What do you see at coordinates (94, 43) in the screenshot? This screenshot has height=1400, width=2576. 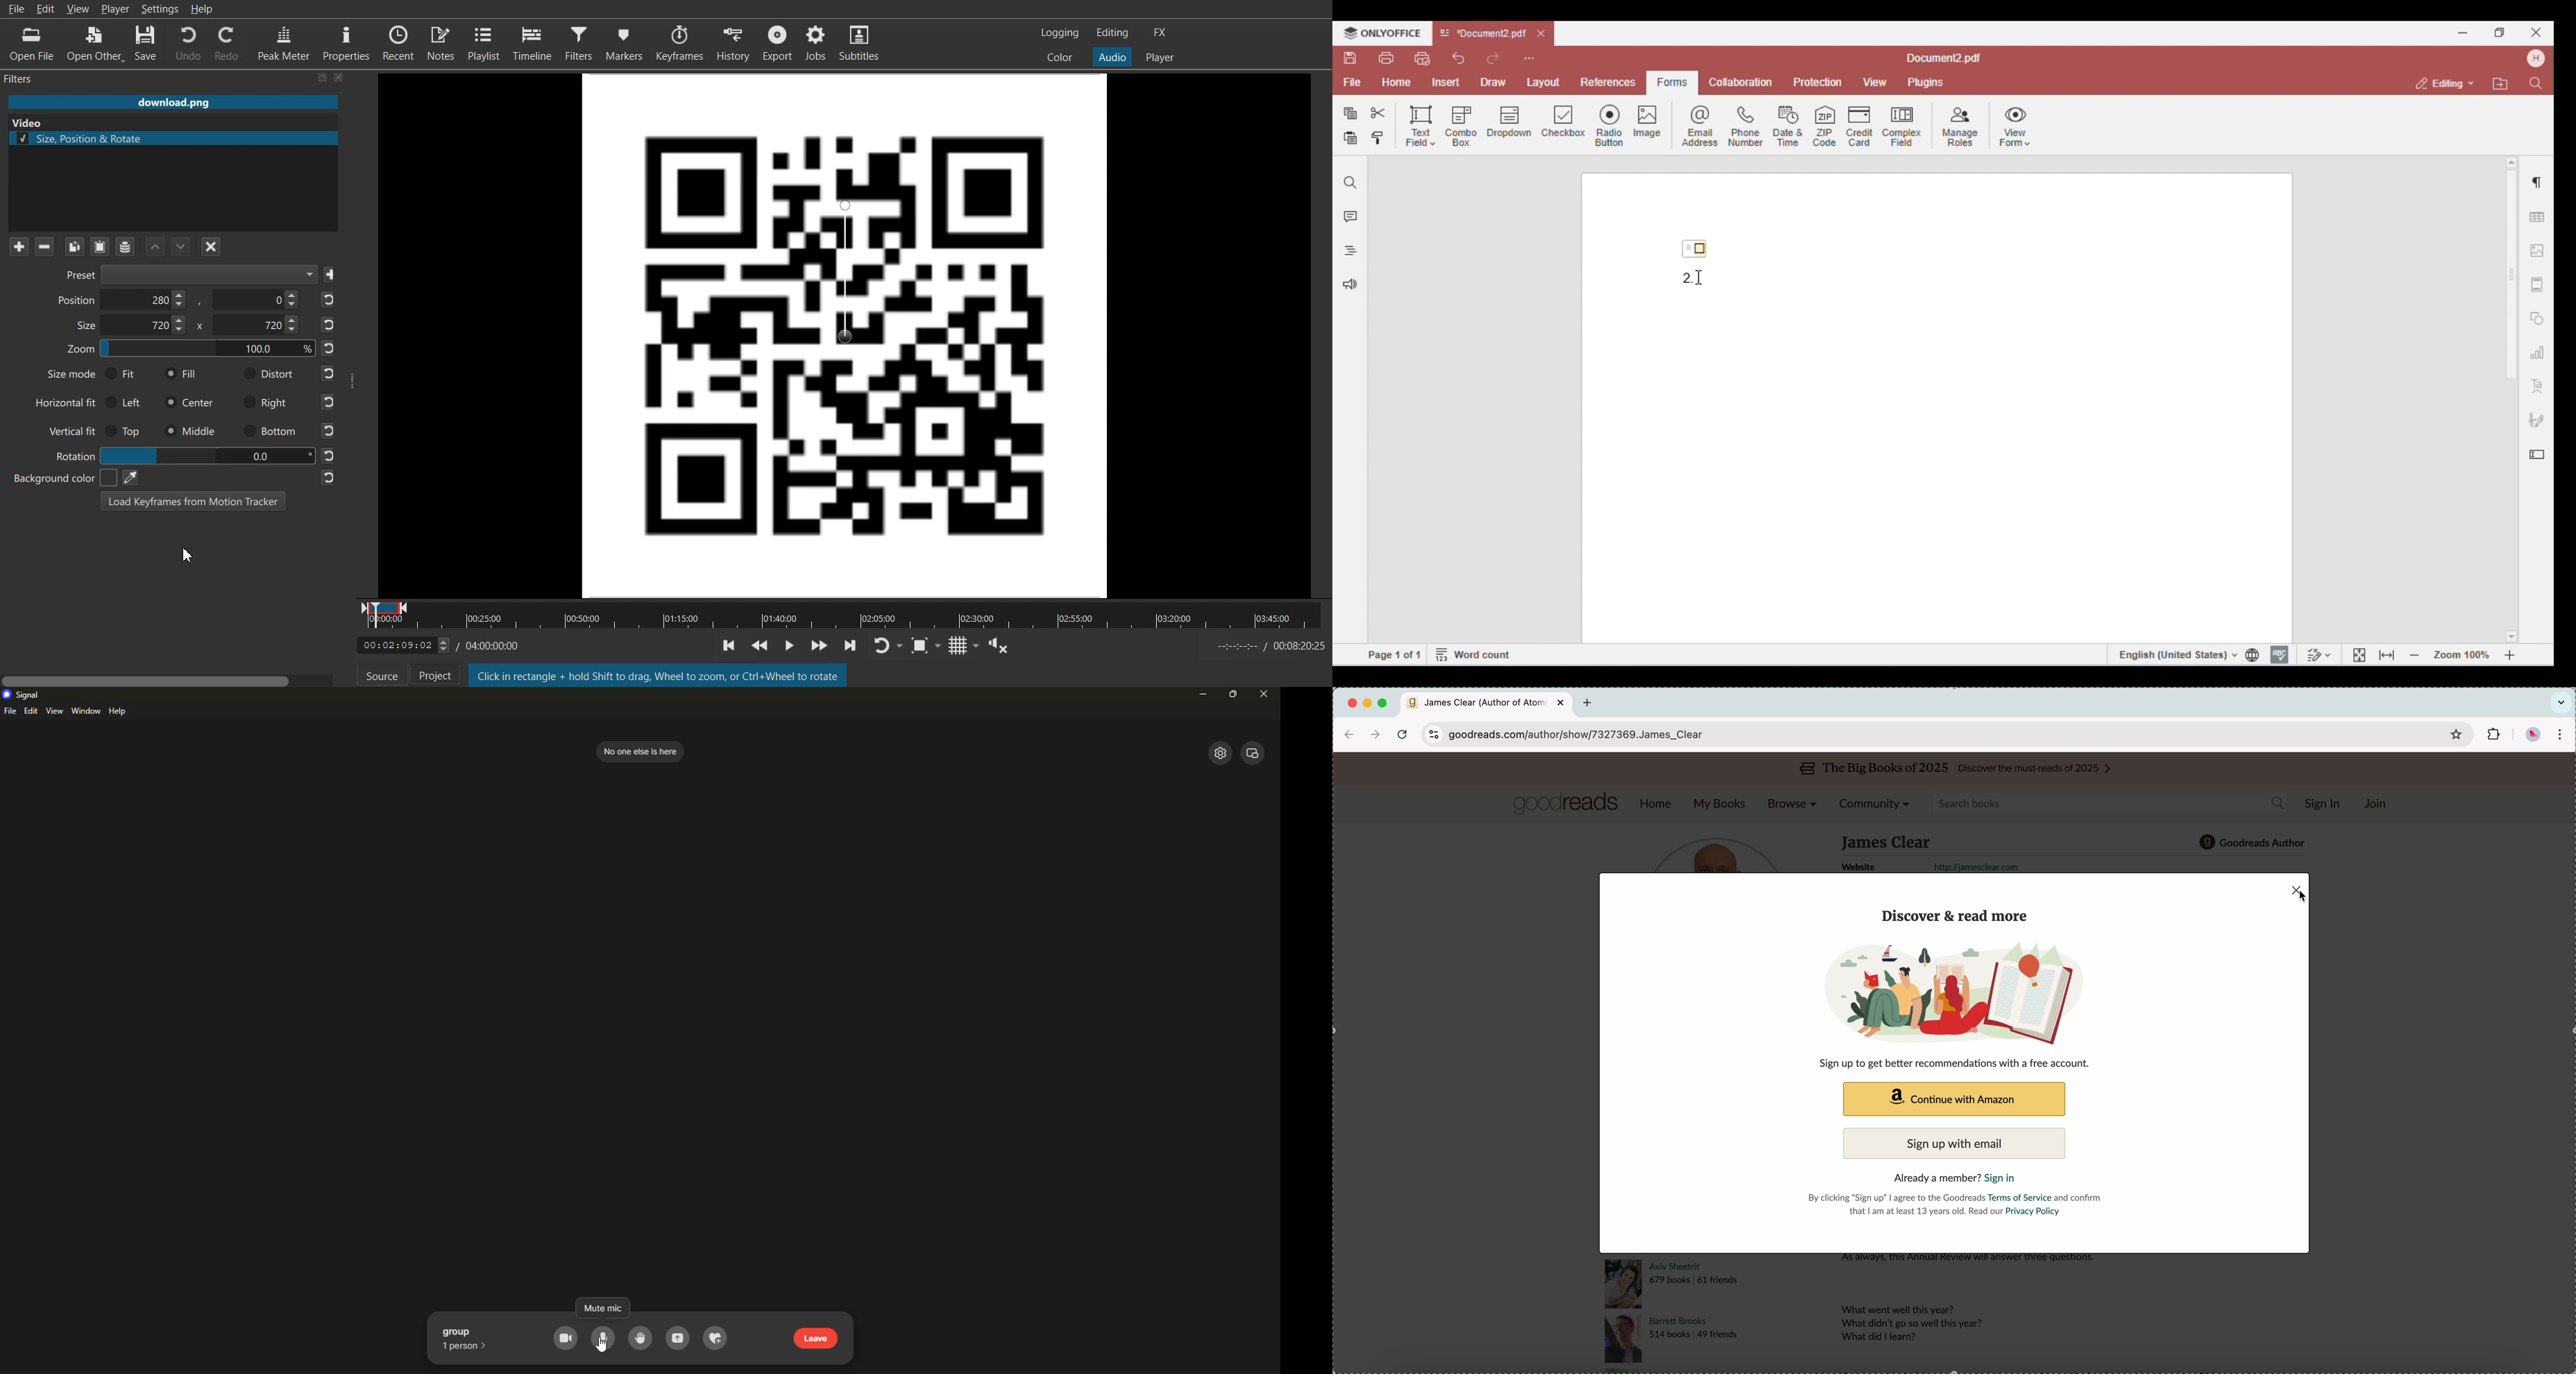 I see `Open Other` at bounding box center [94, 43].